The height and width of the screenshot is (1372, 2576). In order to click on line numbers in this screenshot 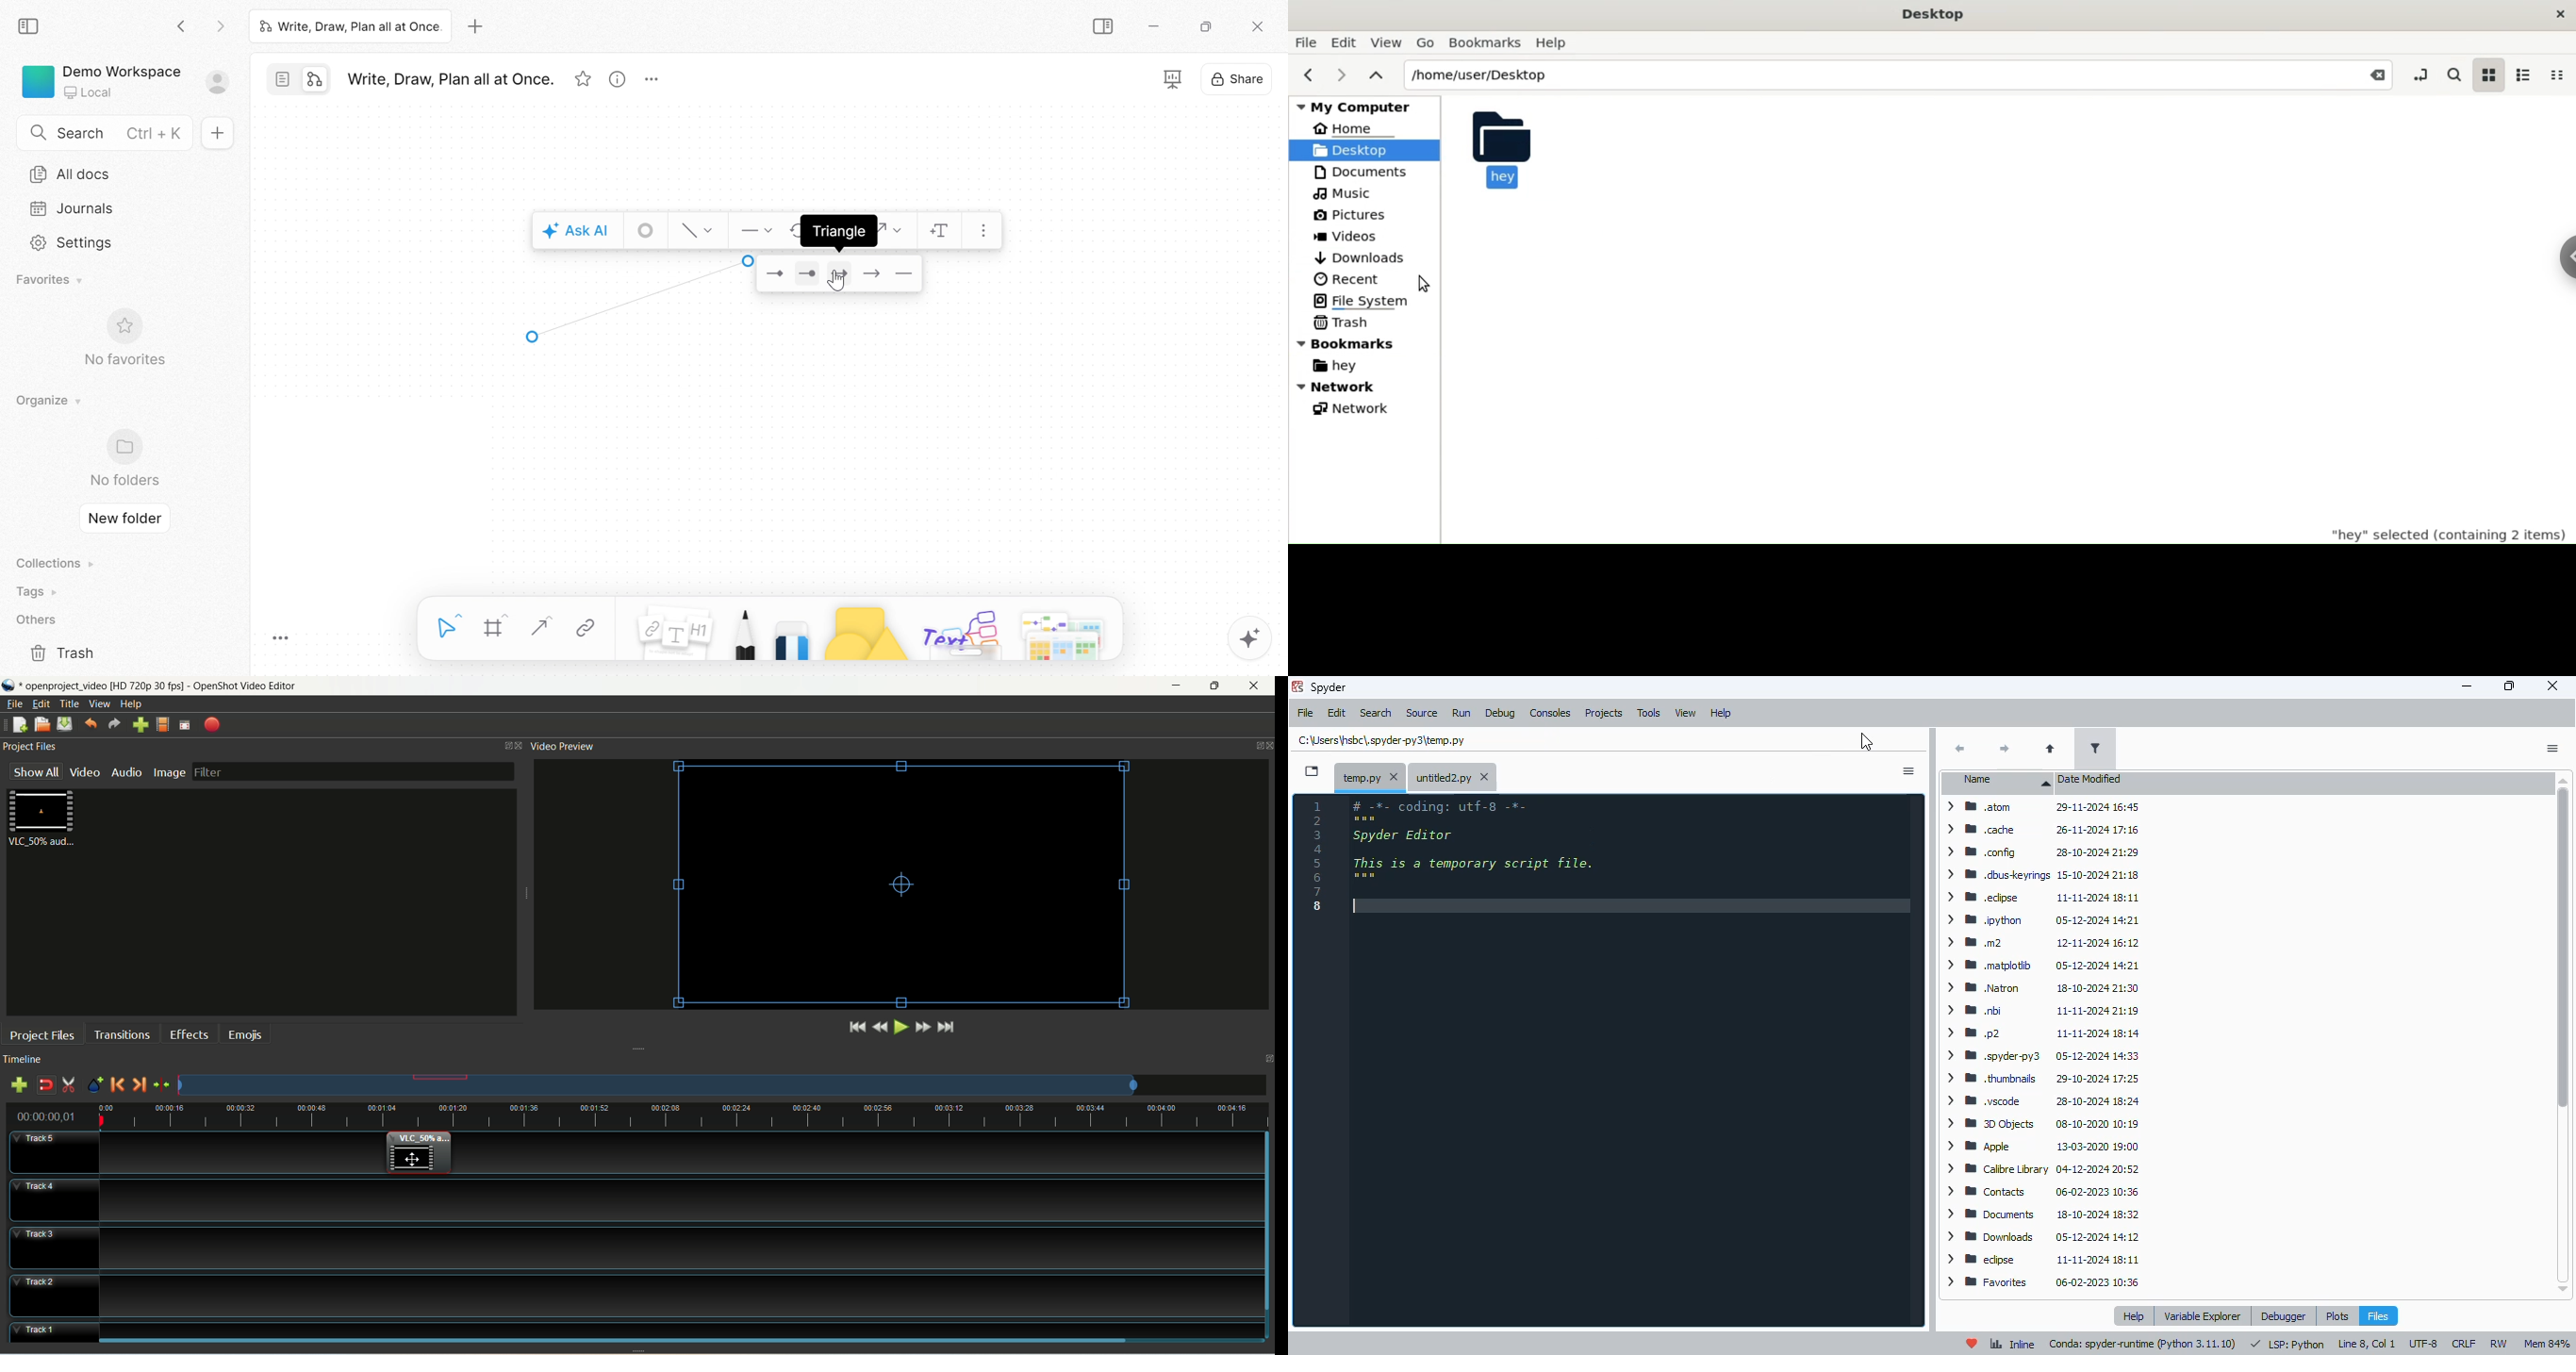, I will do `click(1319, 855)`.